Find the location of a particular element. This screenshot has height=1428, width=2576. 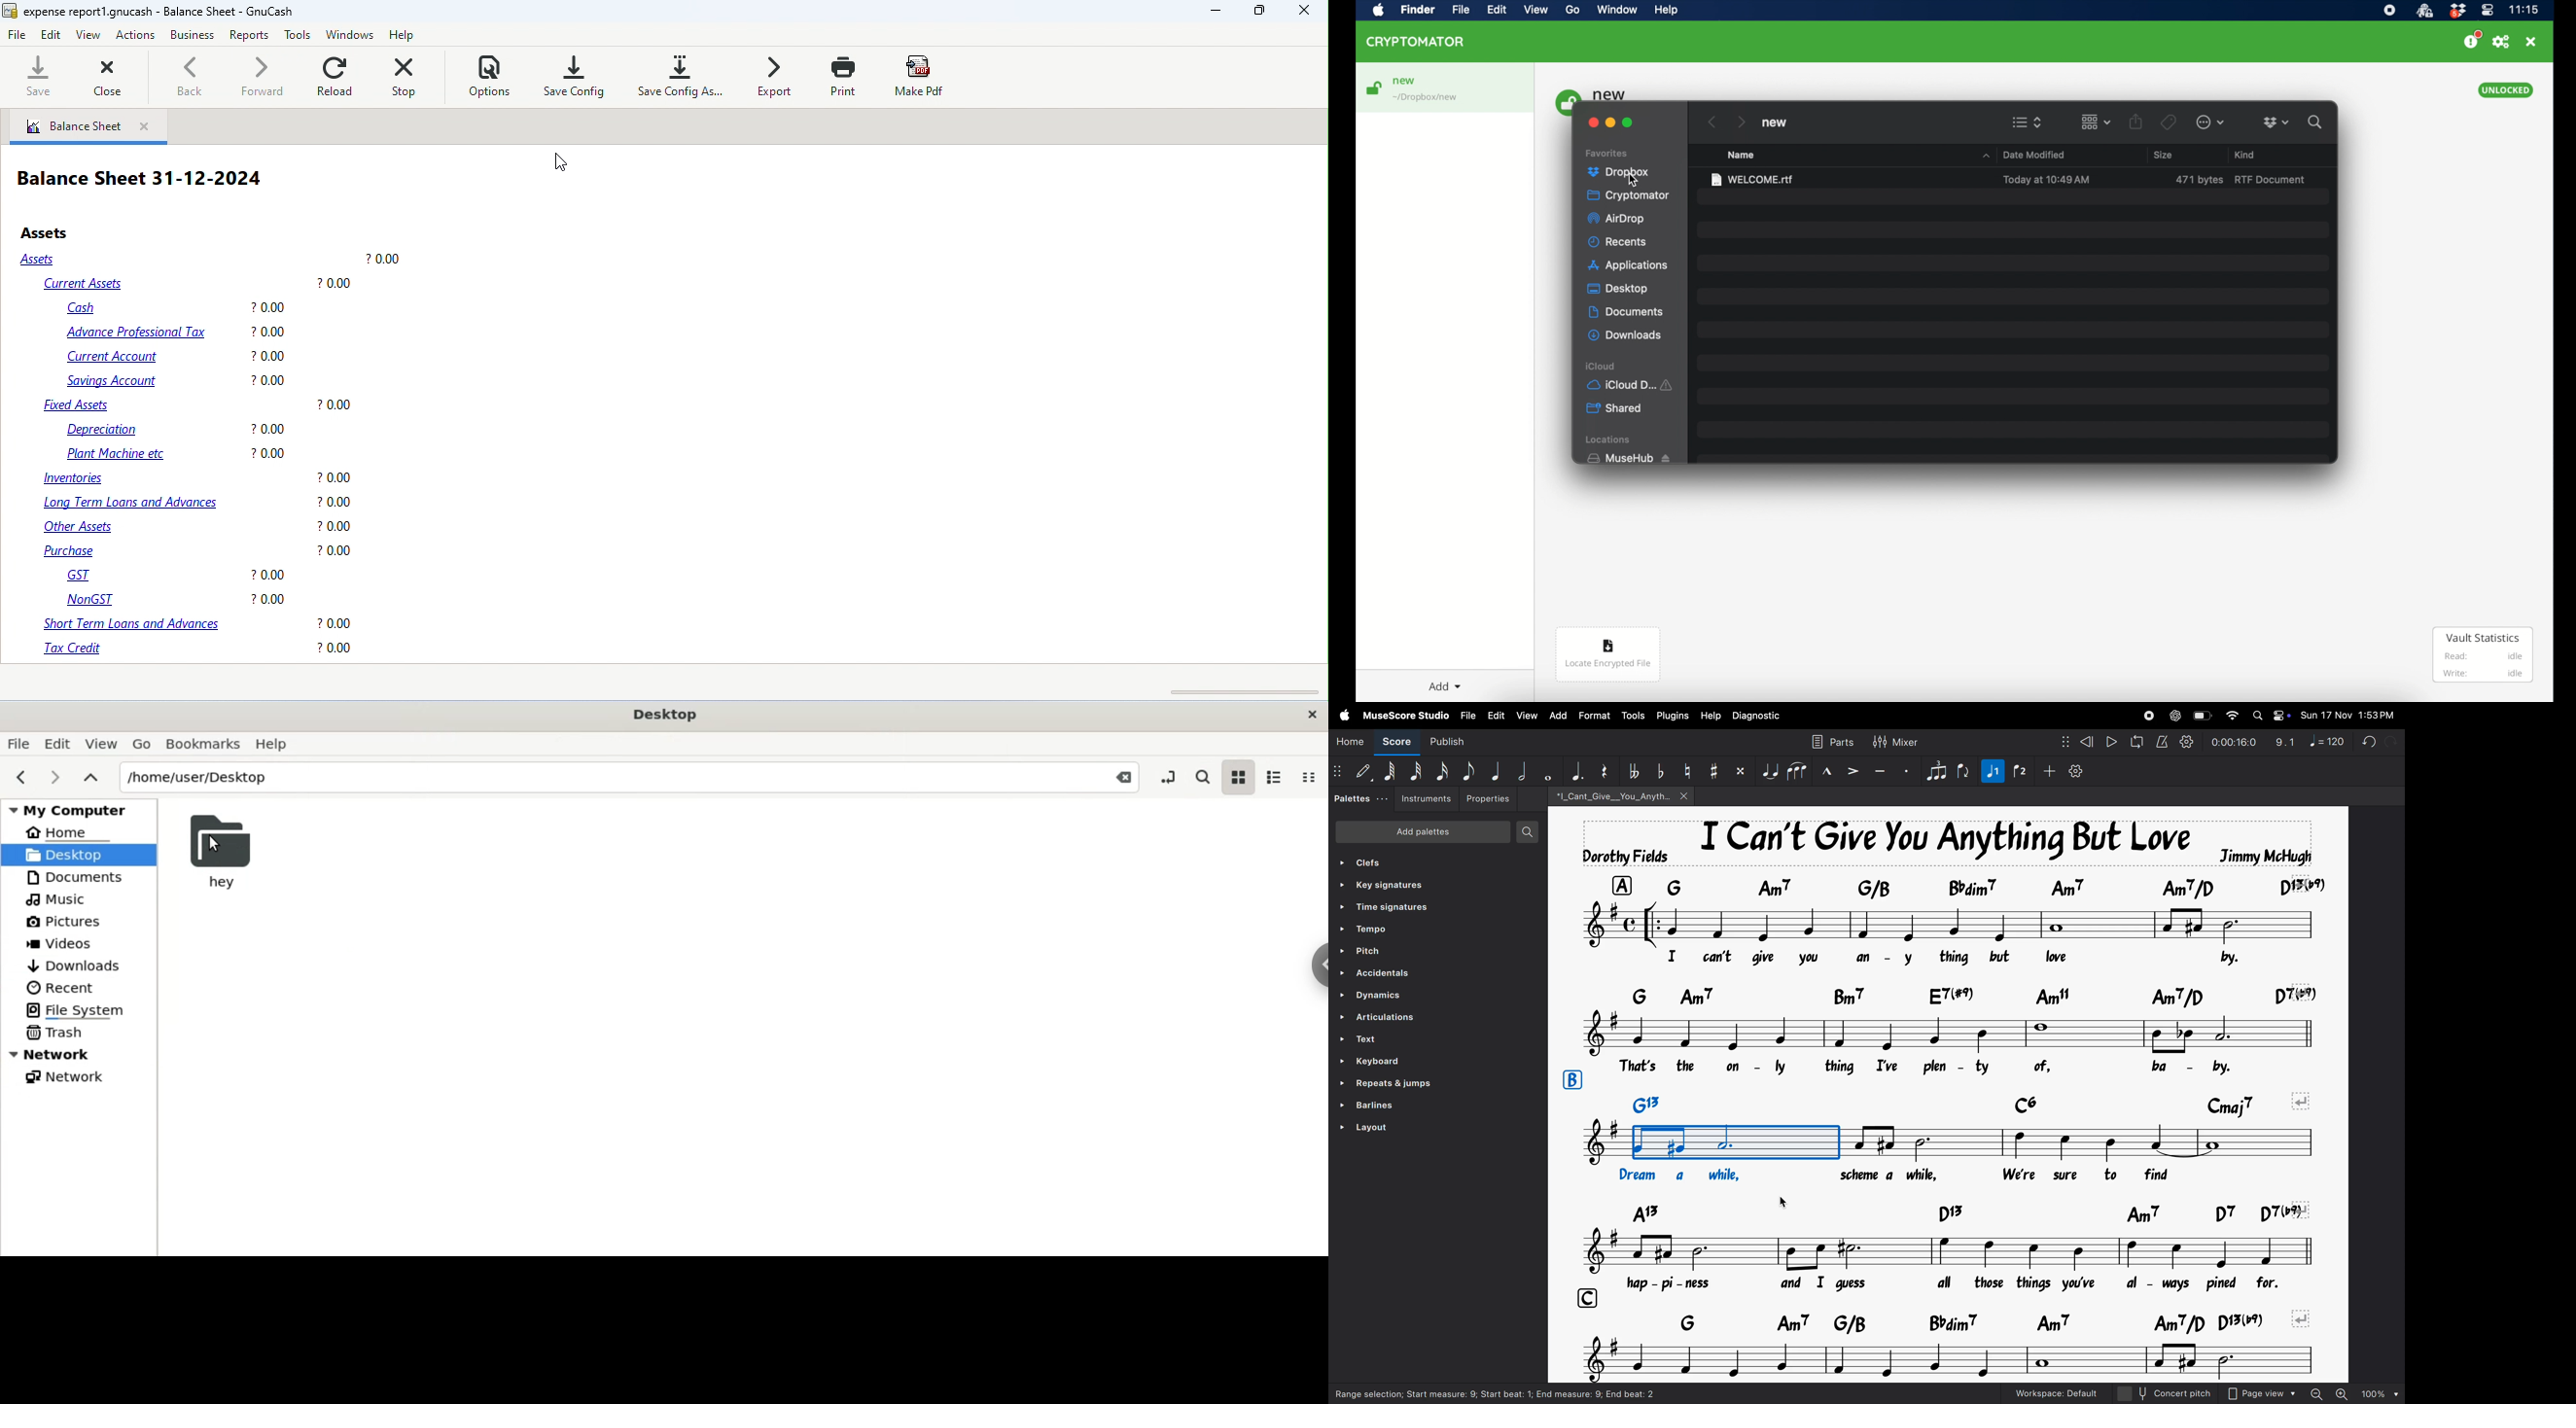

layout is located at coordinates (1367, 1127).